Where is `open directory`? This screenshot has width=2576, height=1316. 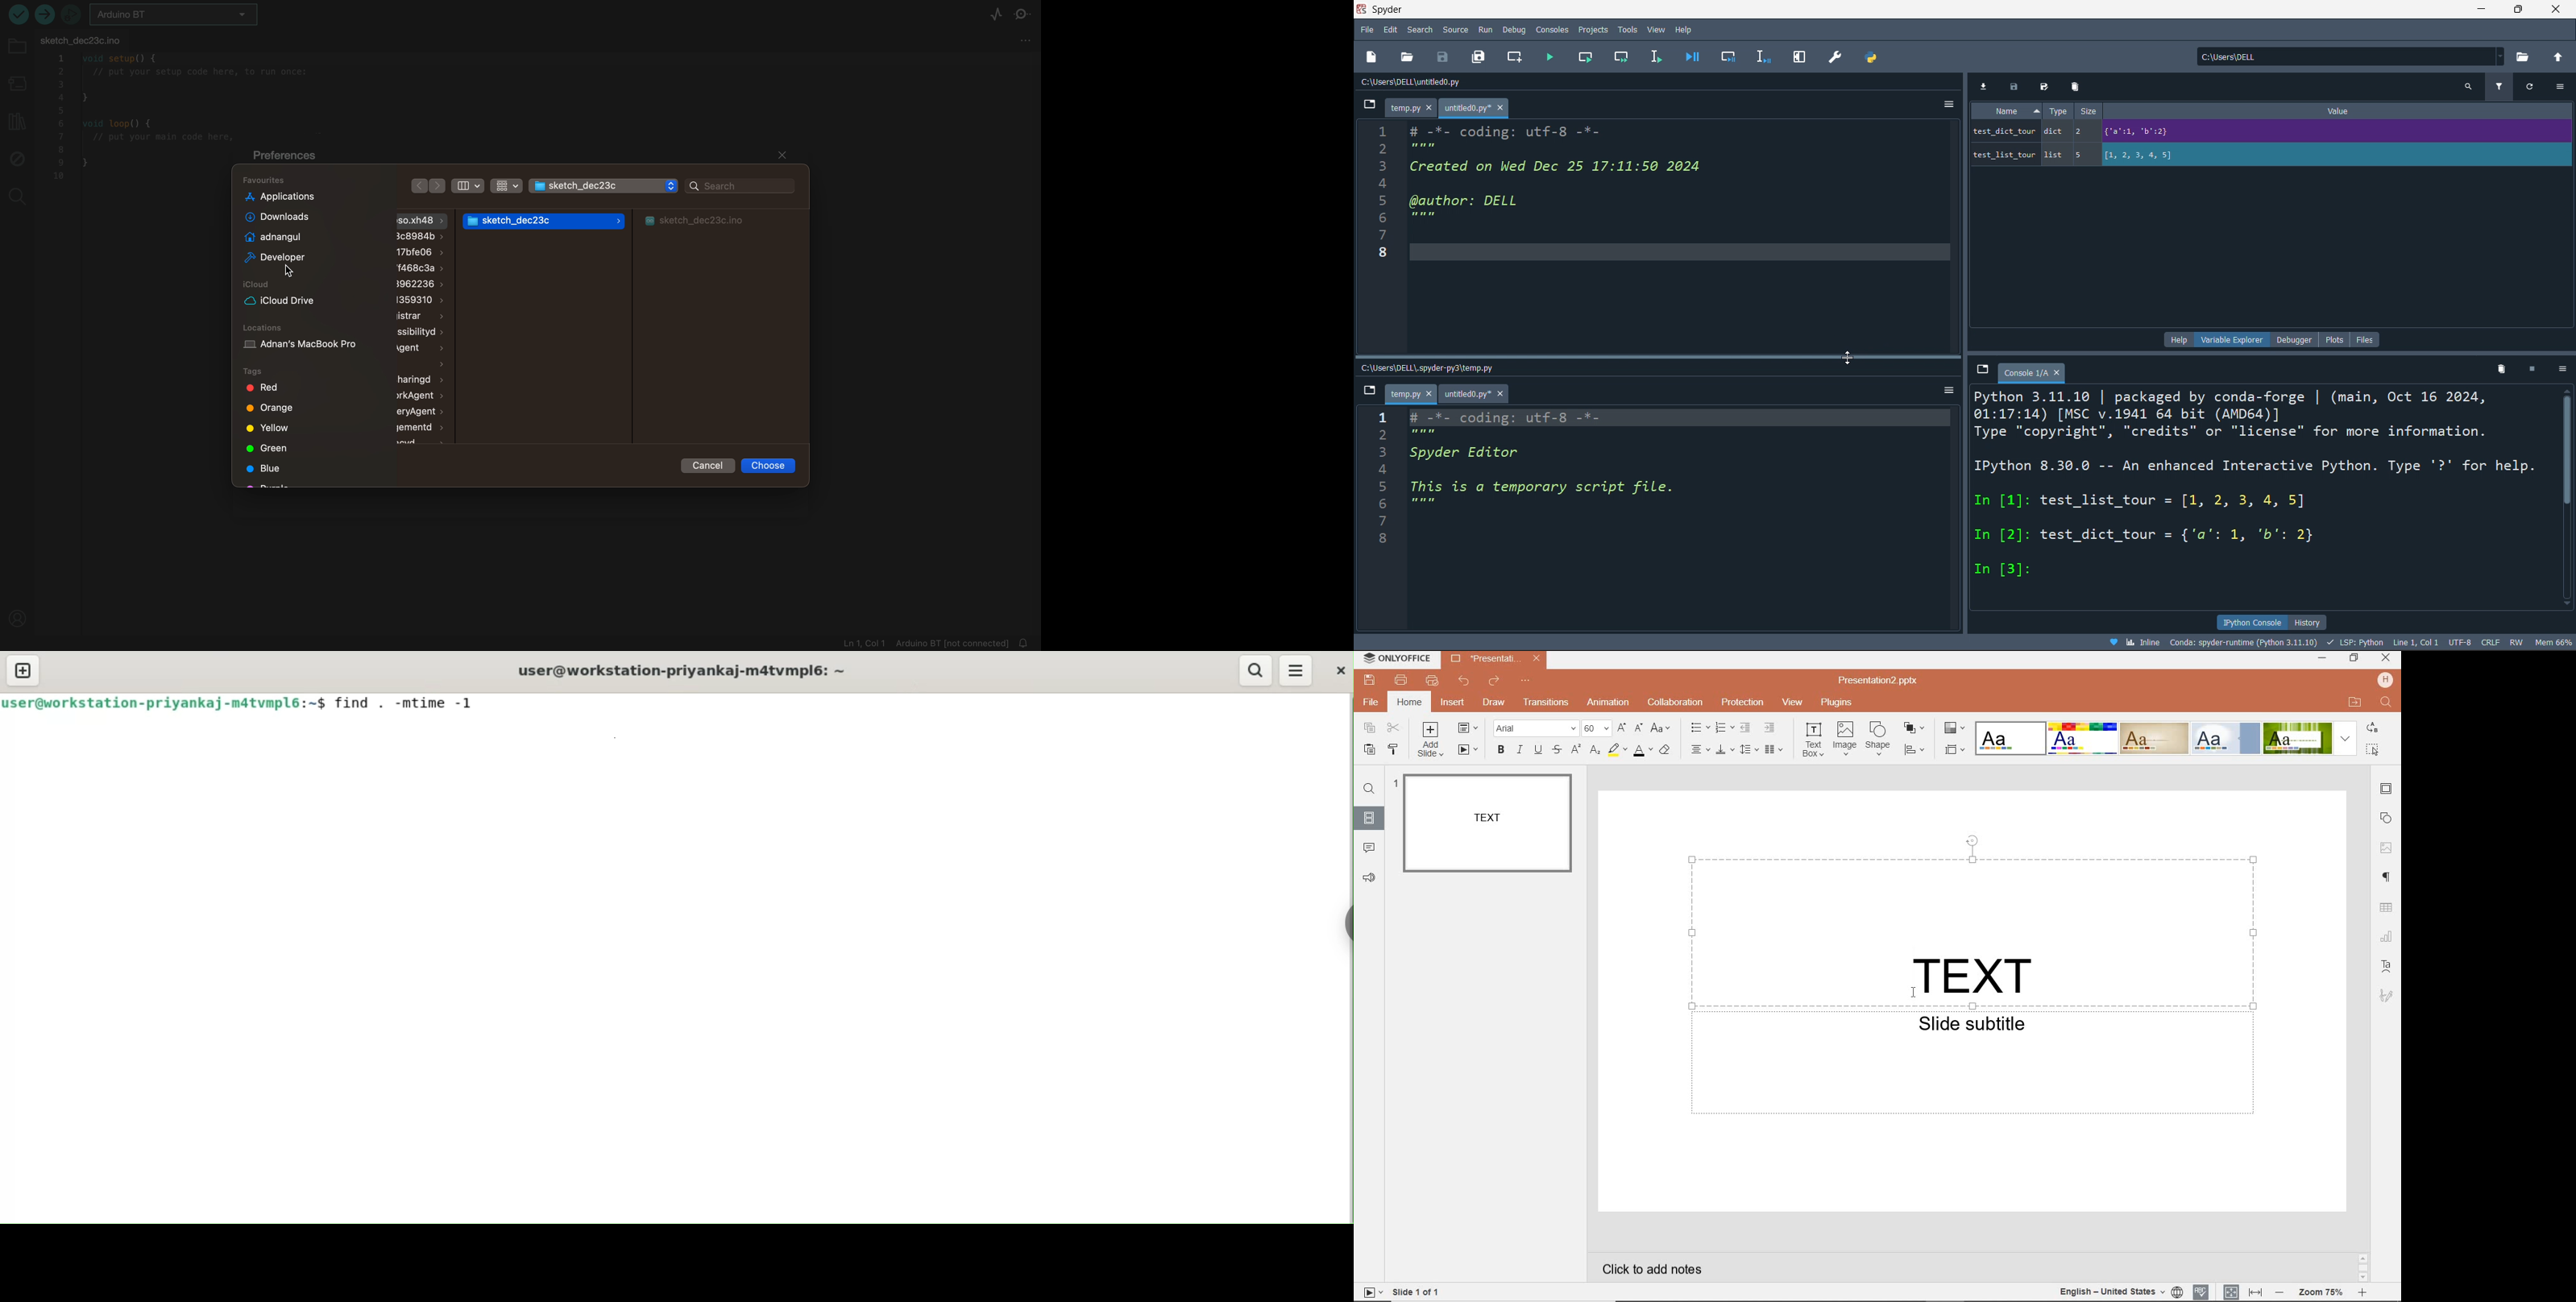 open directory is located at coordinates (2526, 56).